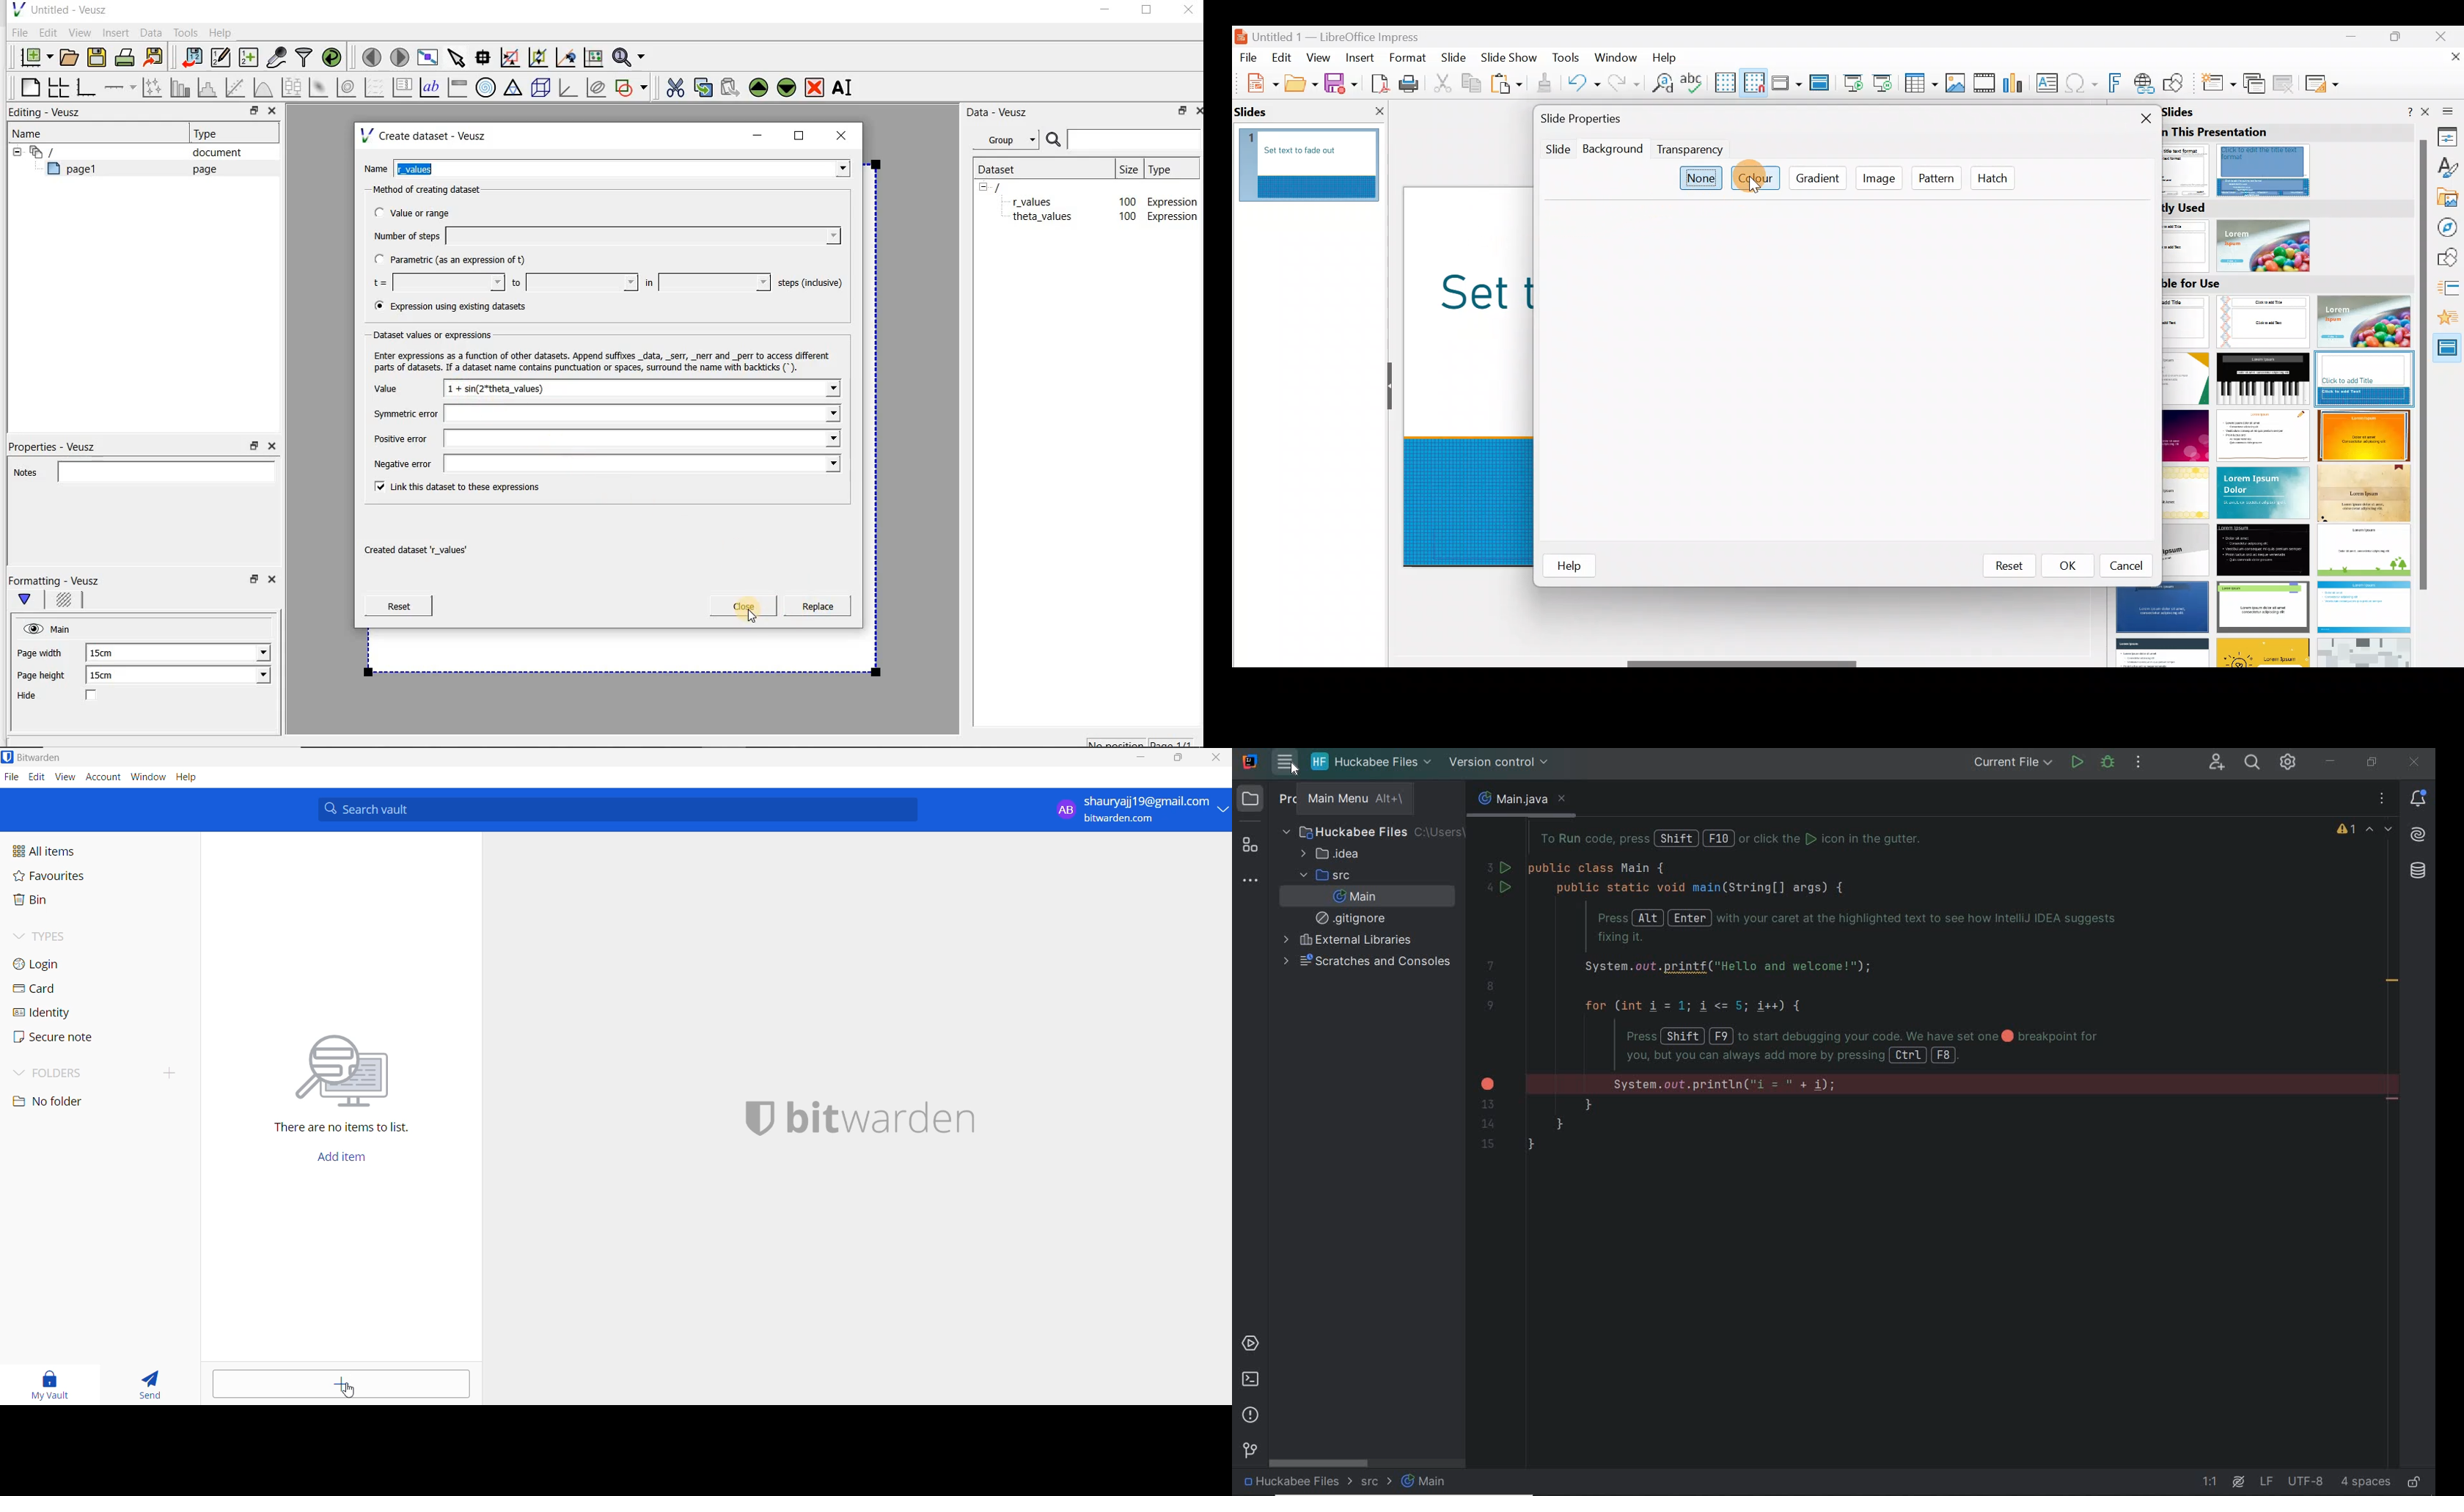  I want to click on Close, so click(274, 582).